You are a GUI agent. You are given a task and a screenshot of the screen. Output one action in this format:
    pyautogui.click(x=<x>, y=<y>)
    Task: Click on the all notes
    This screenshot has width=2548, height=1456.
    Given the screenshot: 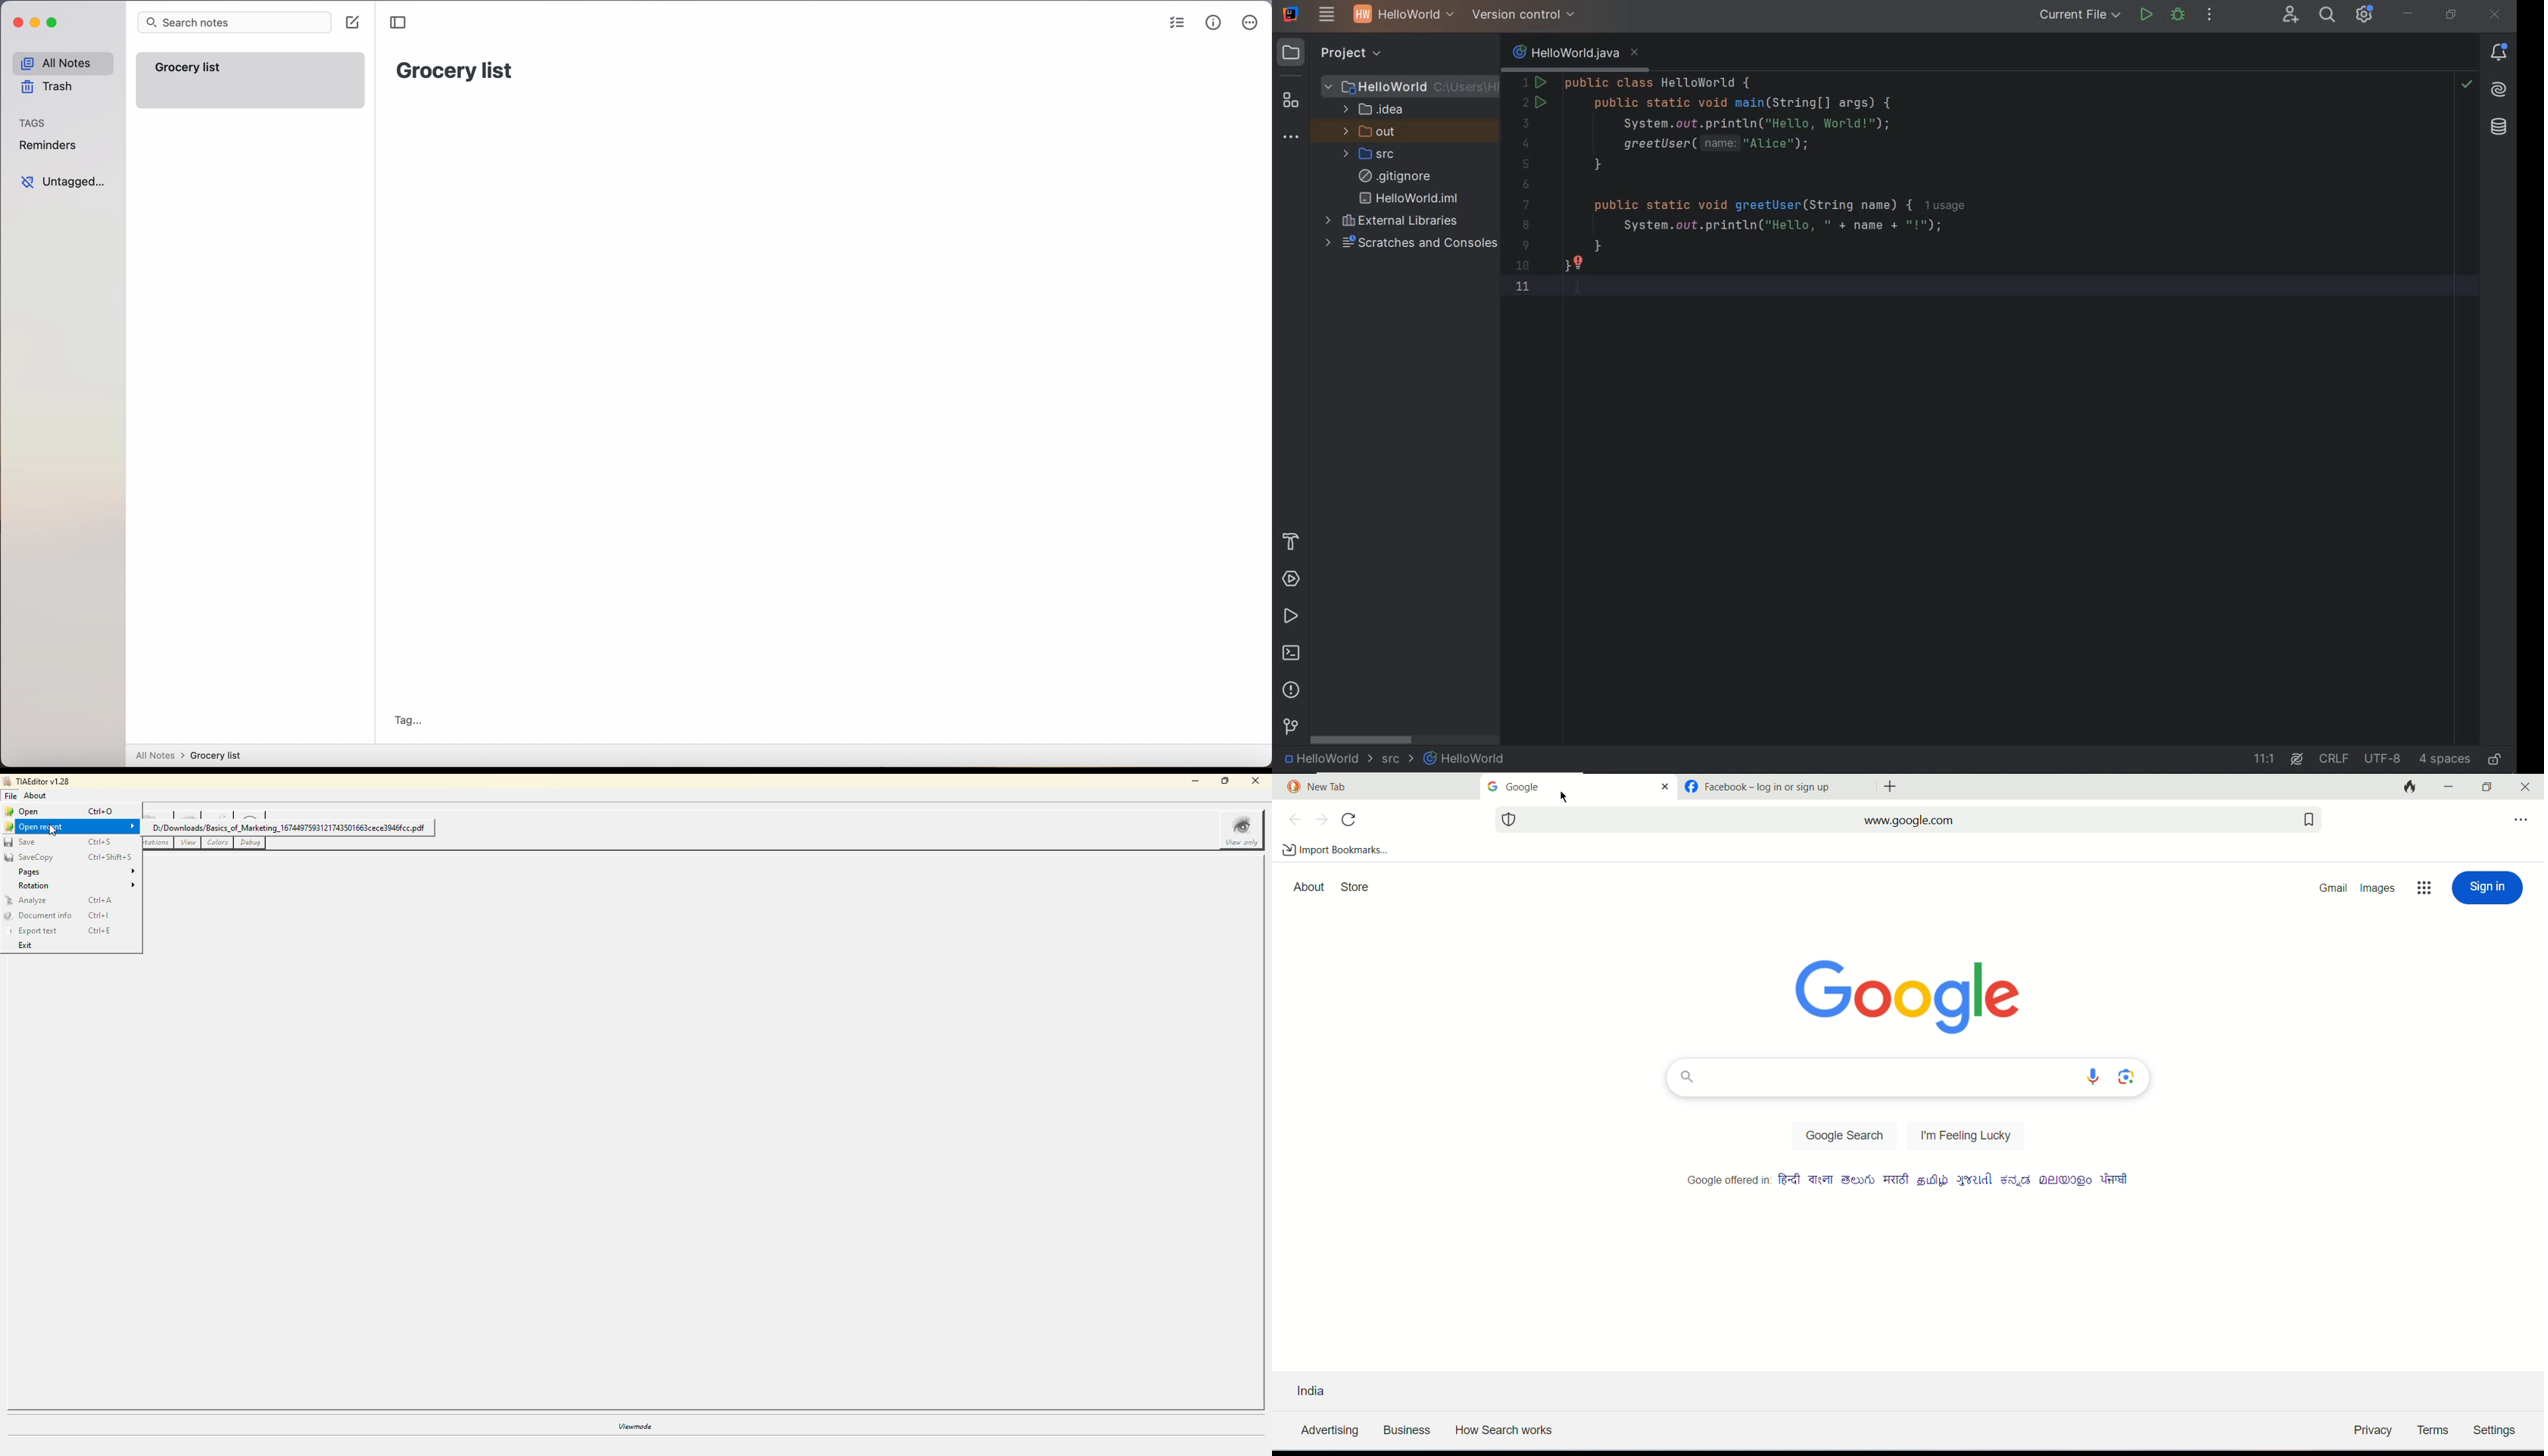 What is the action you would take?
    pyautogui.click(x=62, y=64)
    